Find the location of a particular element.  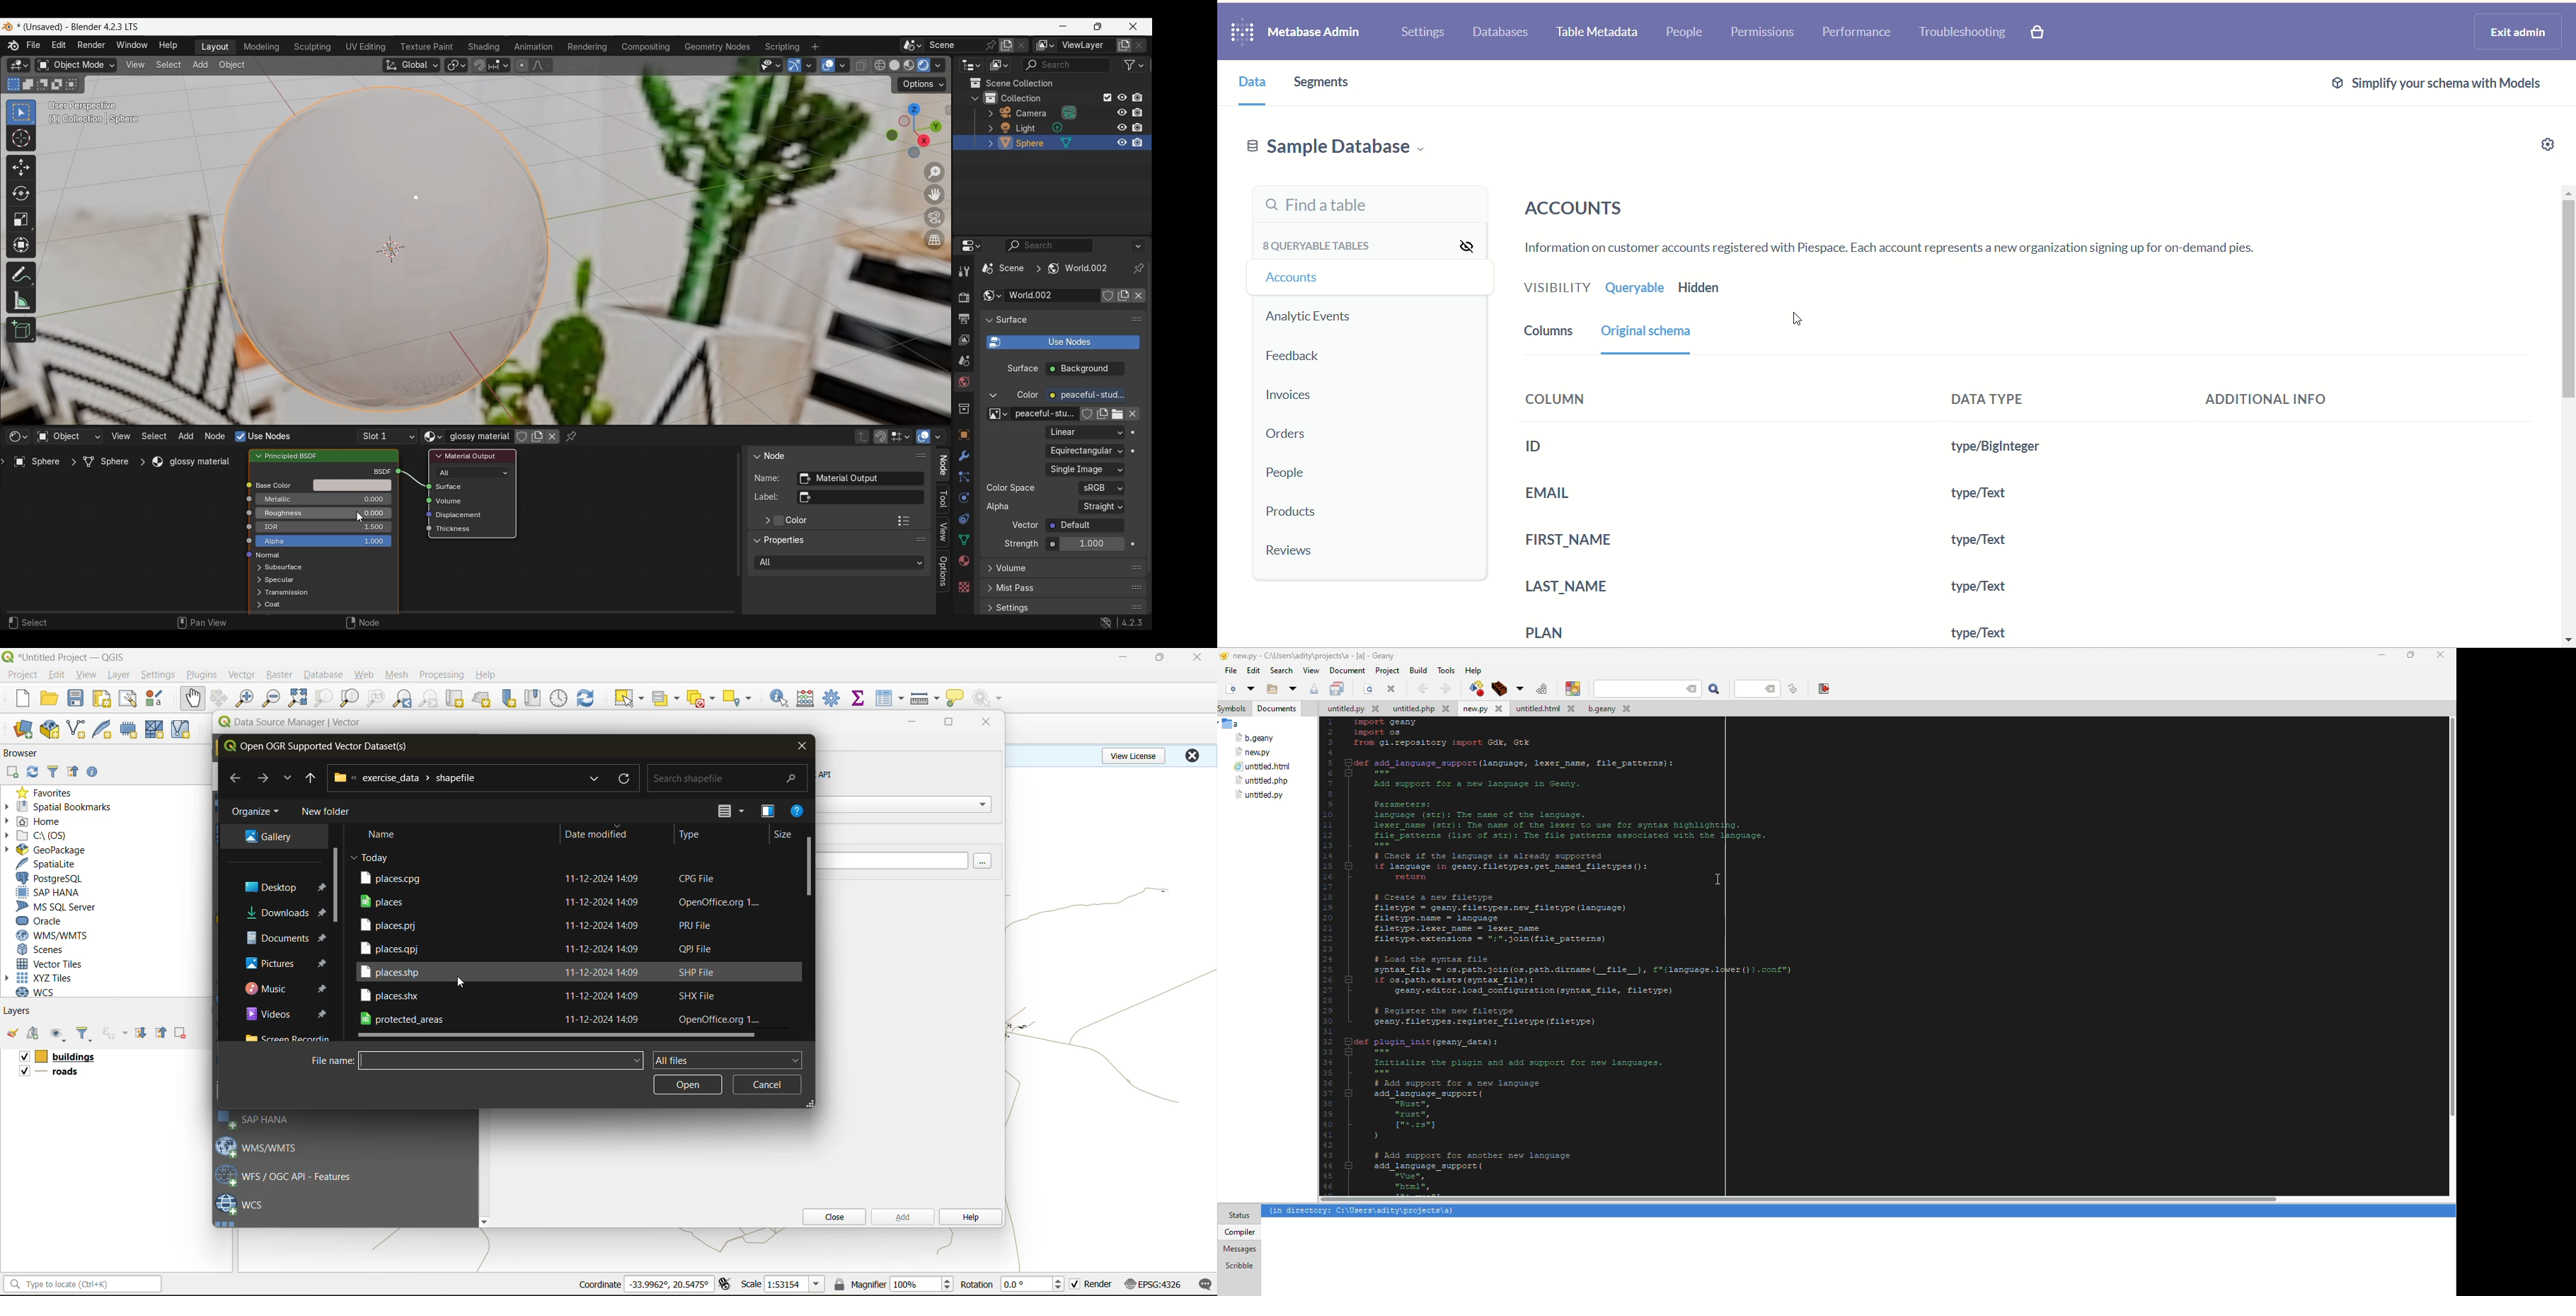

date modified is located at coordinates (596, 834).